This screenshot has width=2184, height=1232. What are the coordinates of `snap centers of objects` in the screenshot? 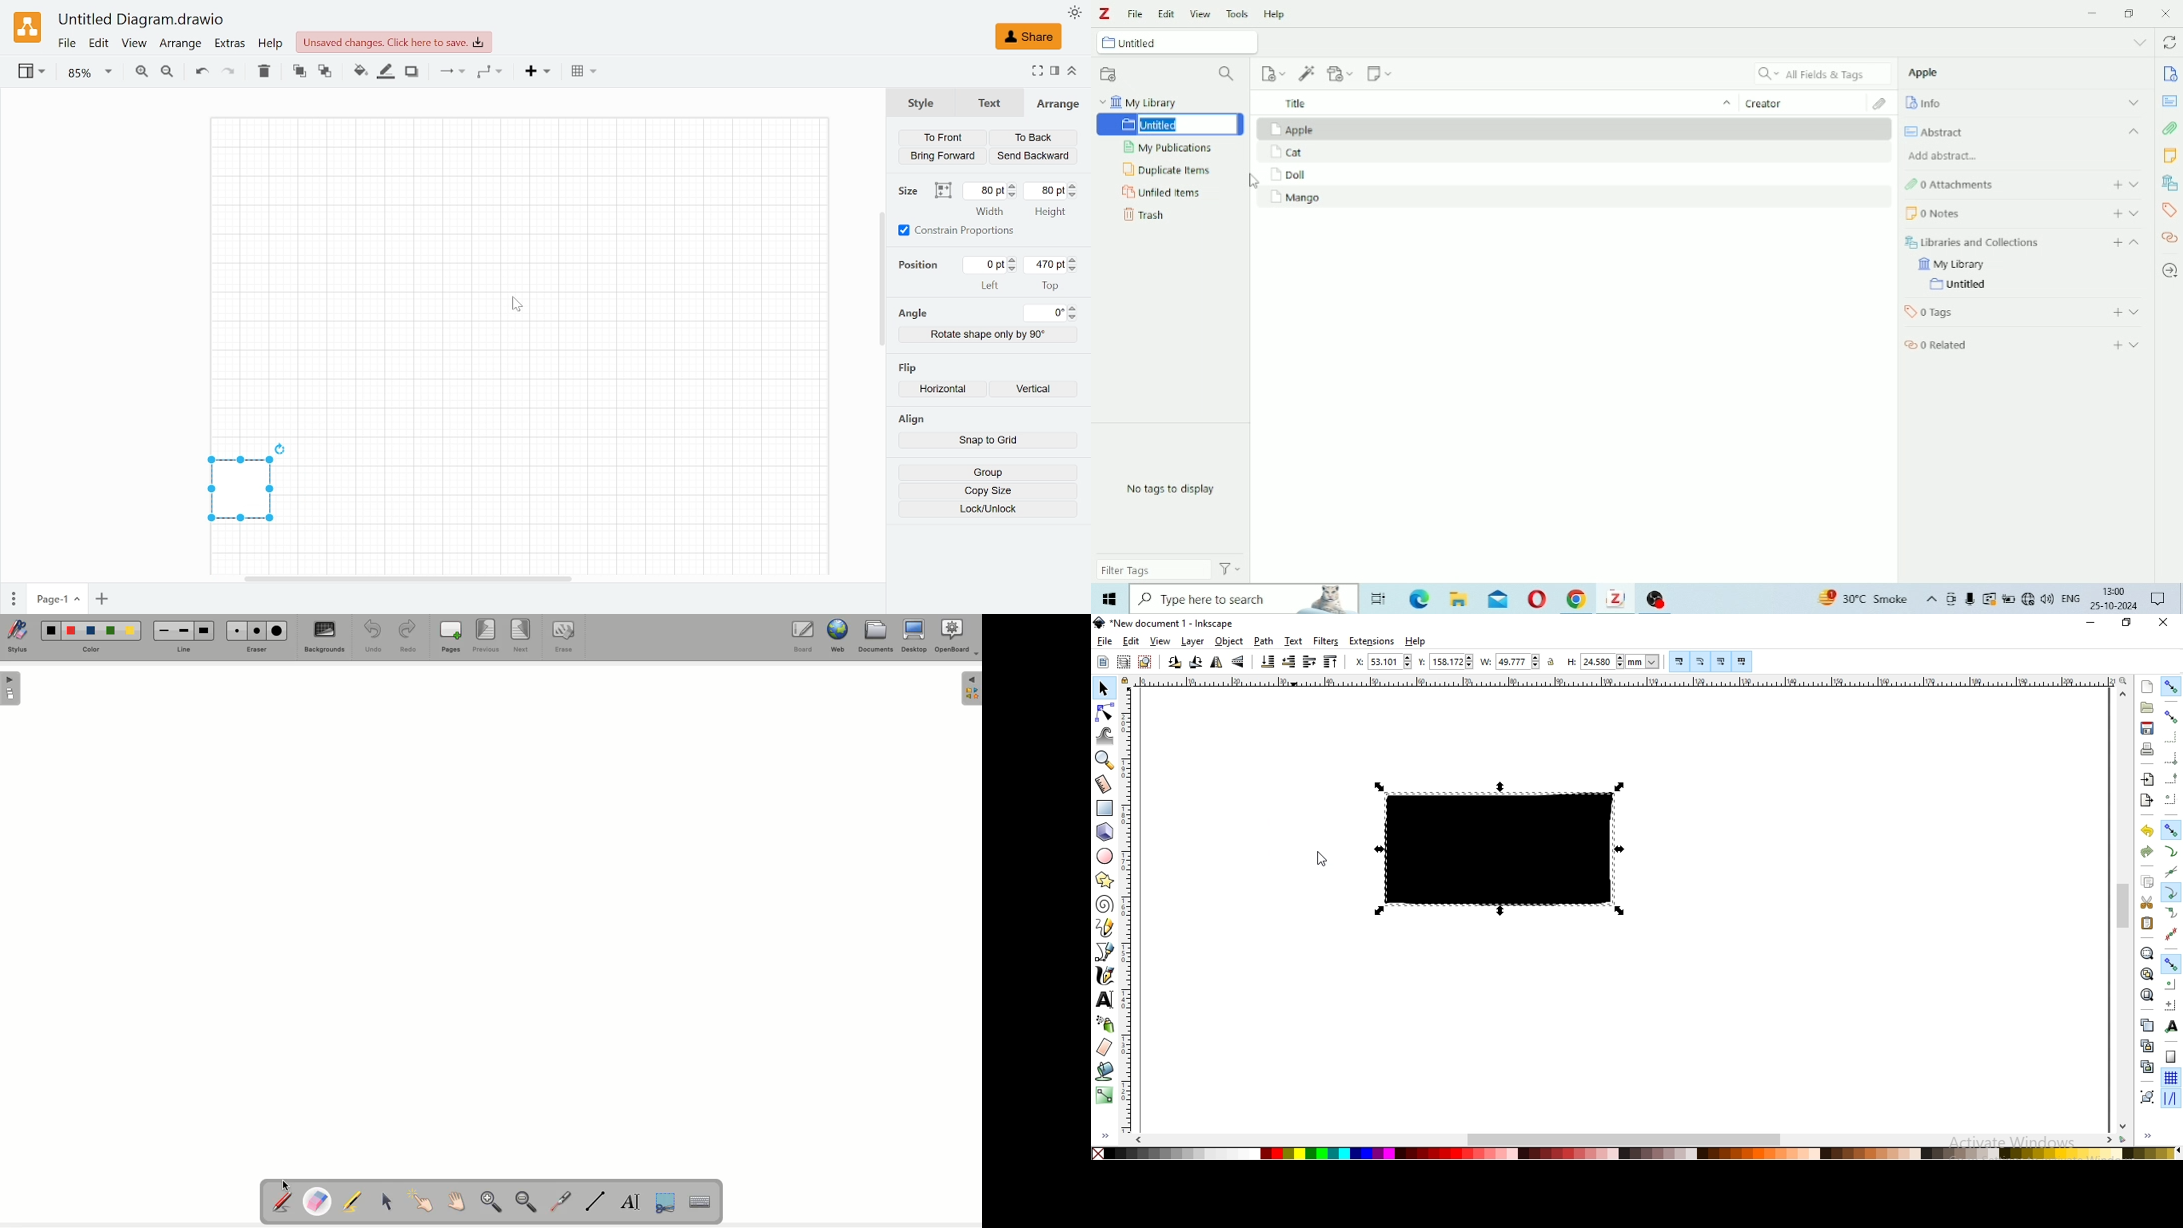 It's located at (2171, 985).